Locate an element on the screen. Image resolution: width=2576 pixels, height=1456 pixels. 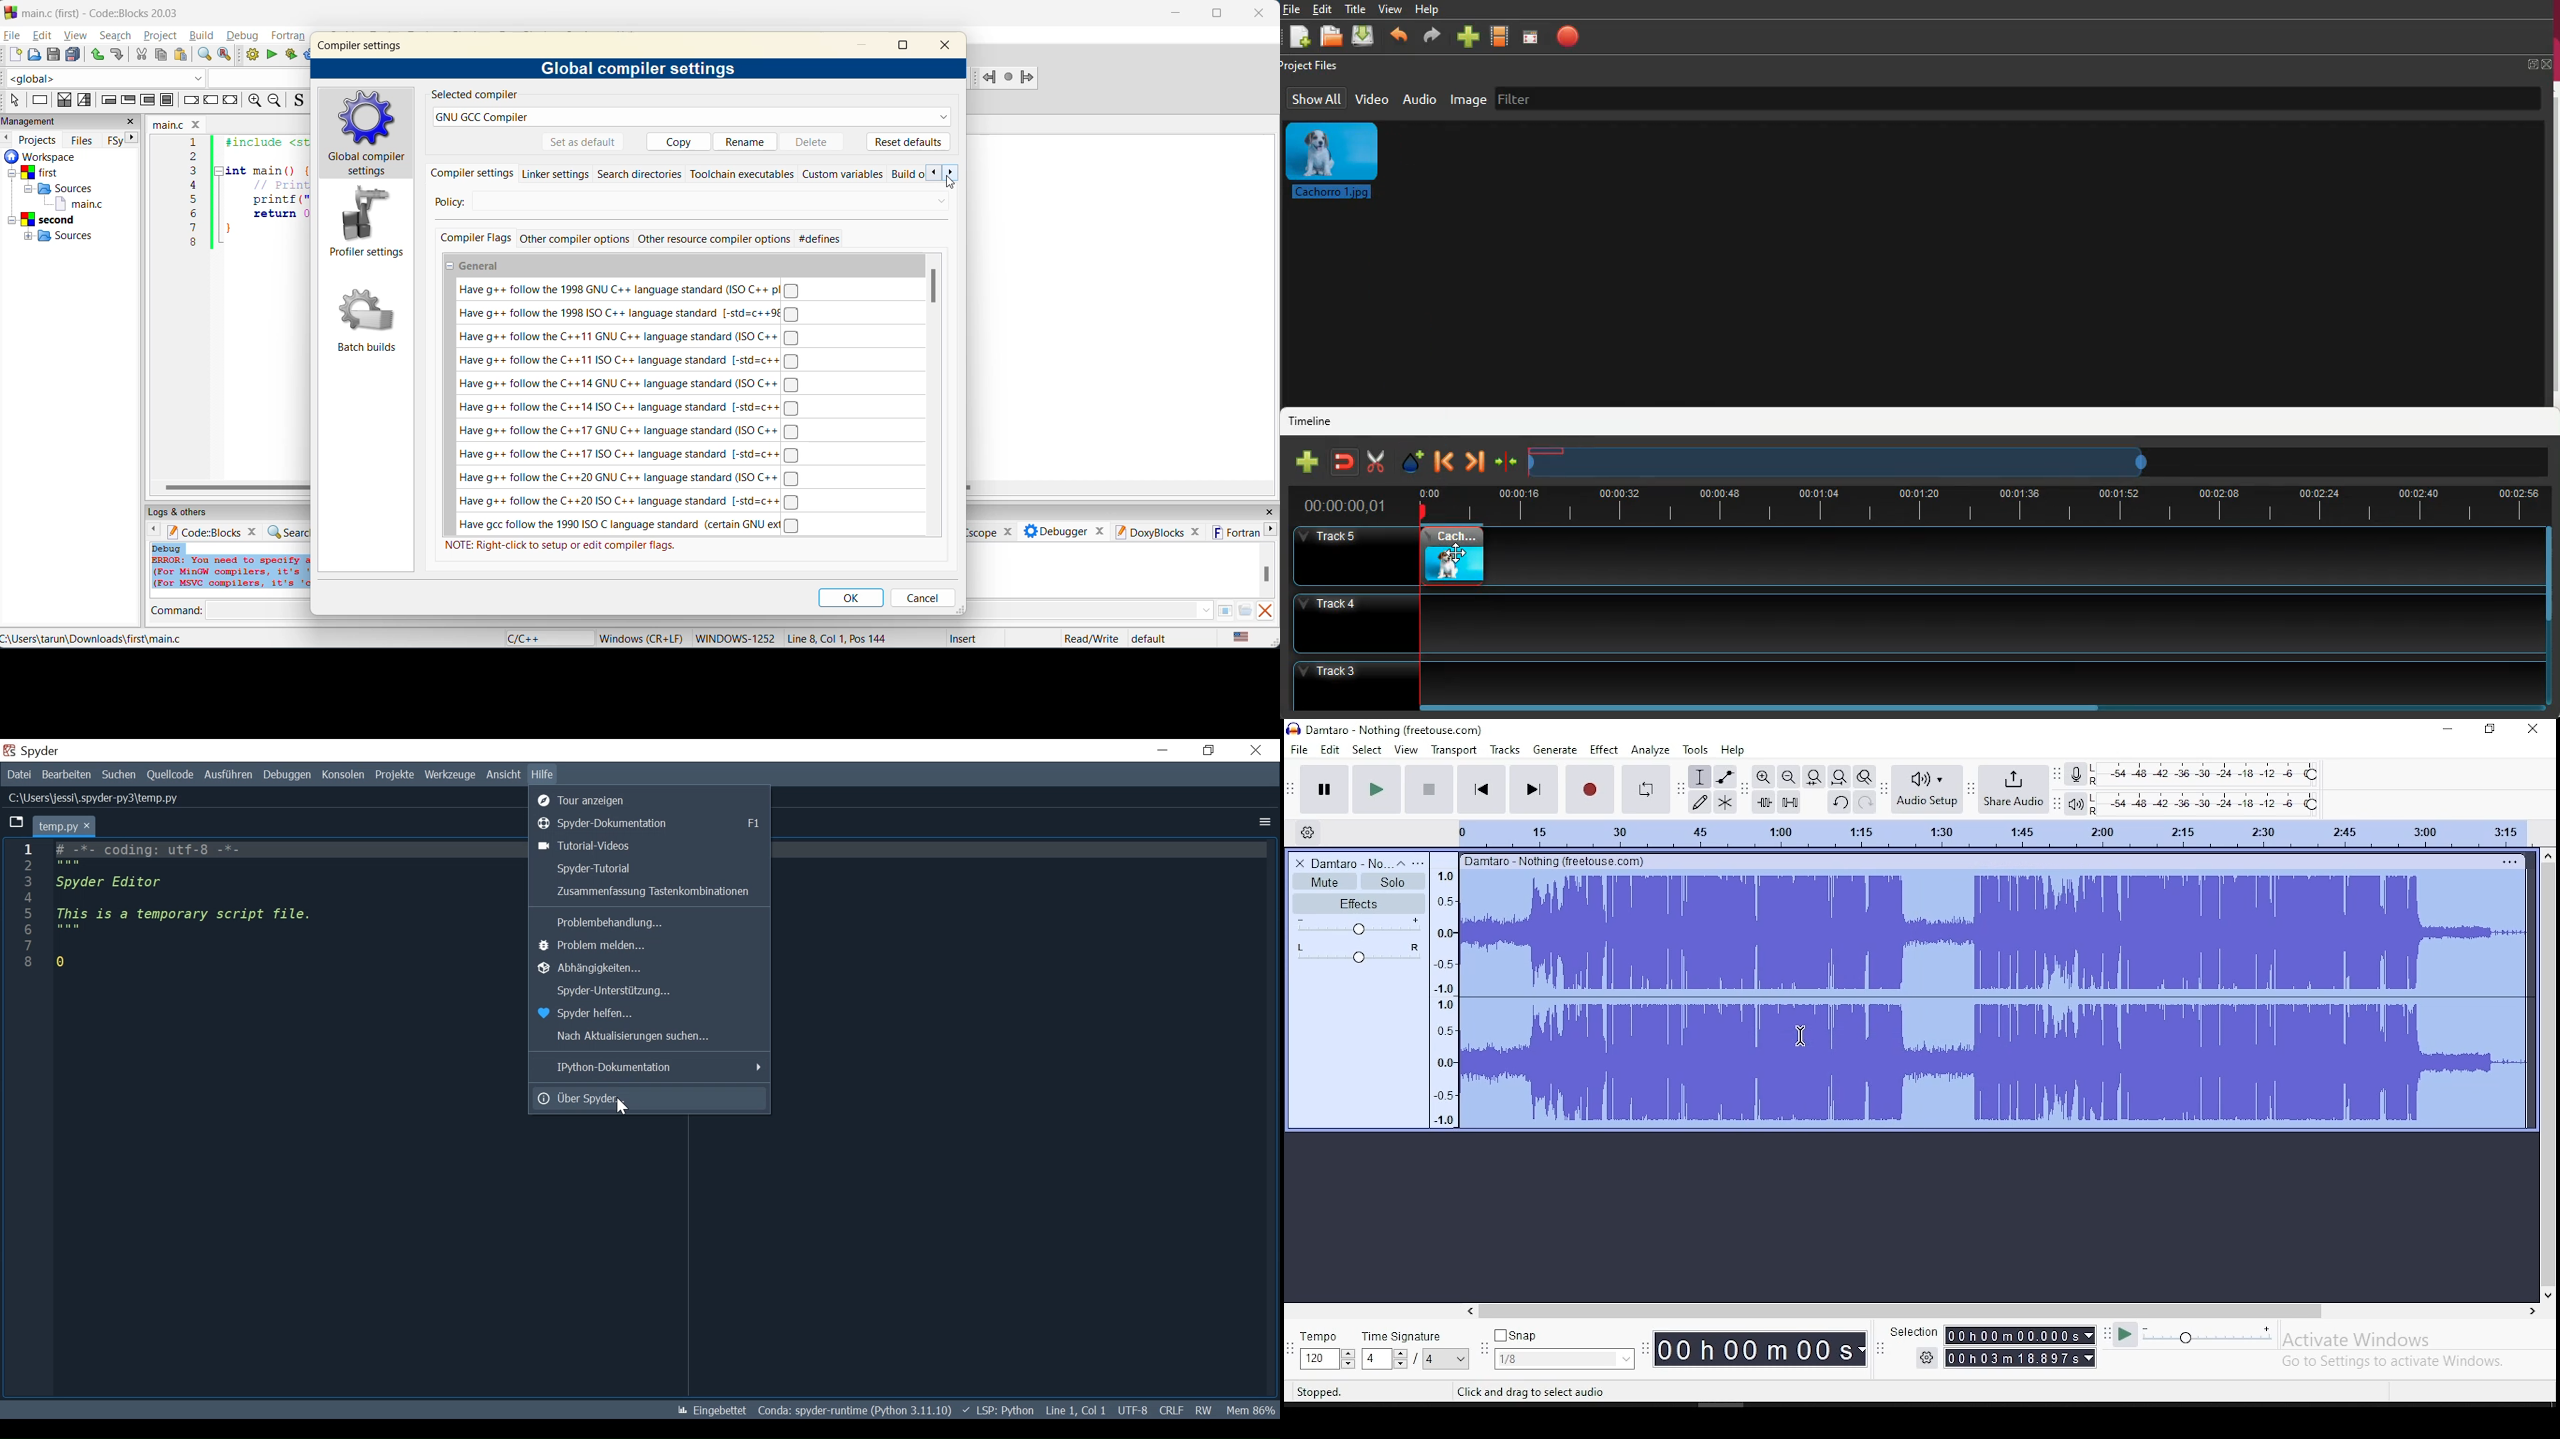
save is located at coordinates (53, 56).